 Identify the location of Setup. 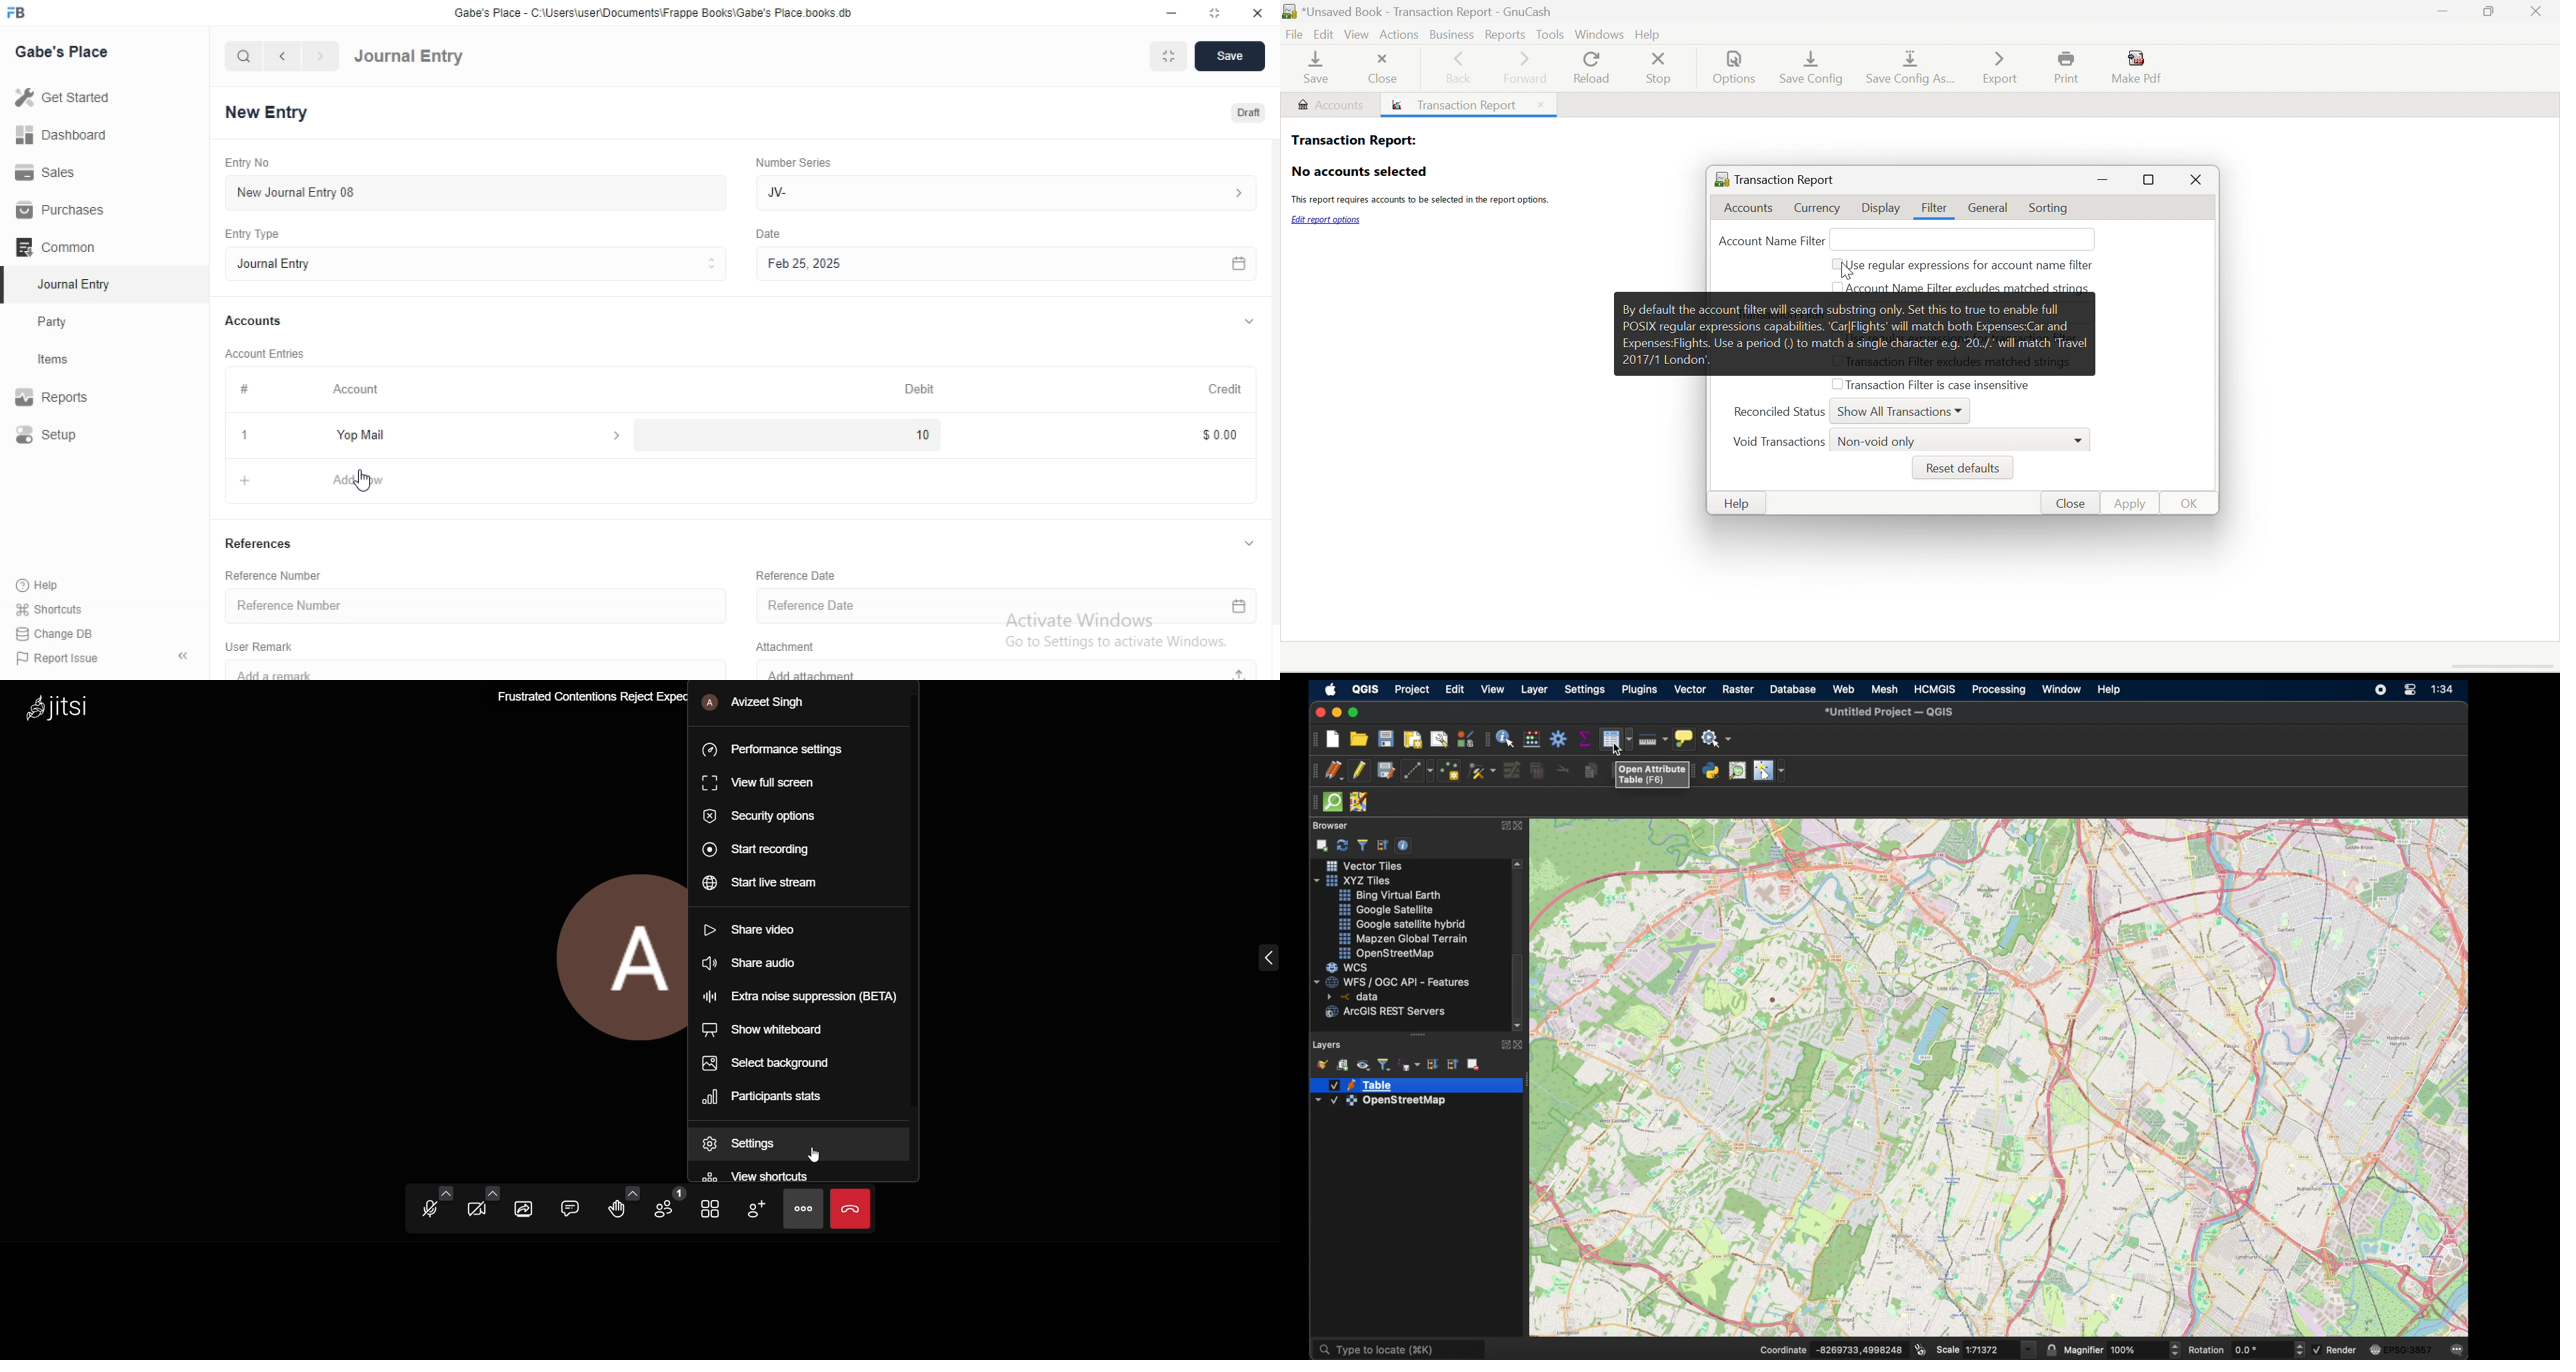
(68, 436).